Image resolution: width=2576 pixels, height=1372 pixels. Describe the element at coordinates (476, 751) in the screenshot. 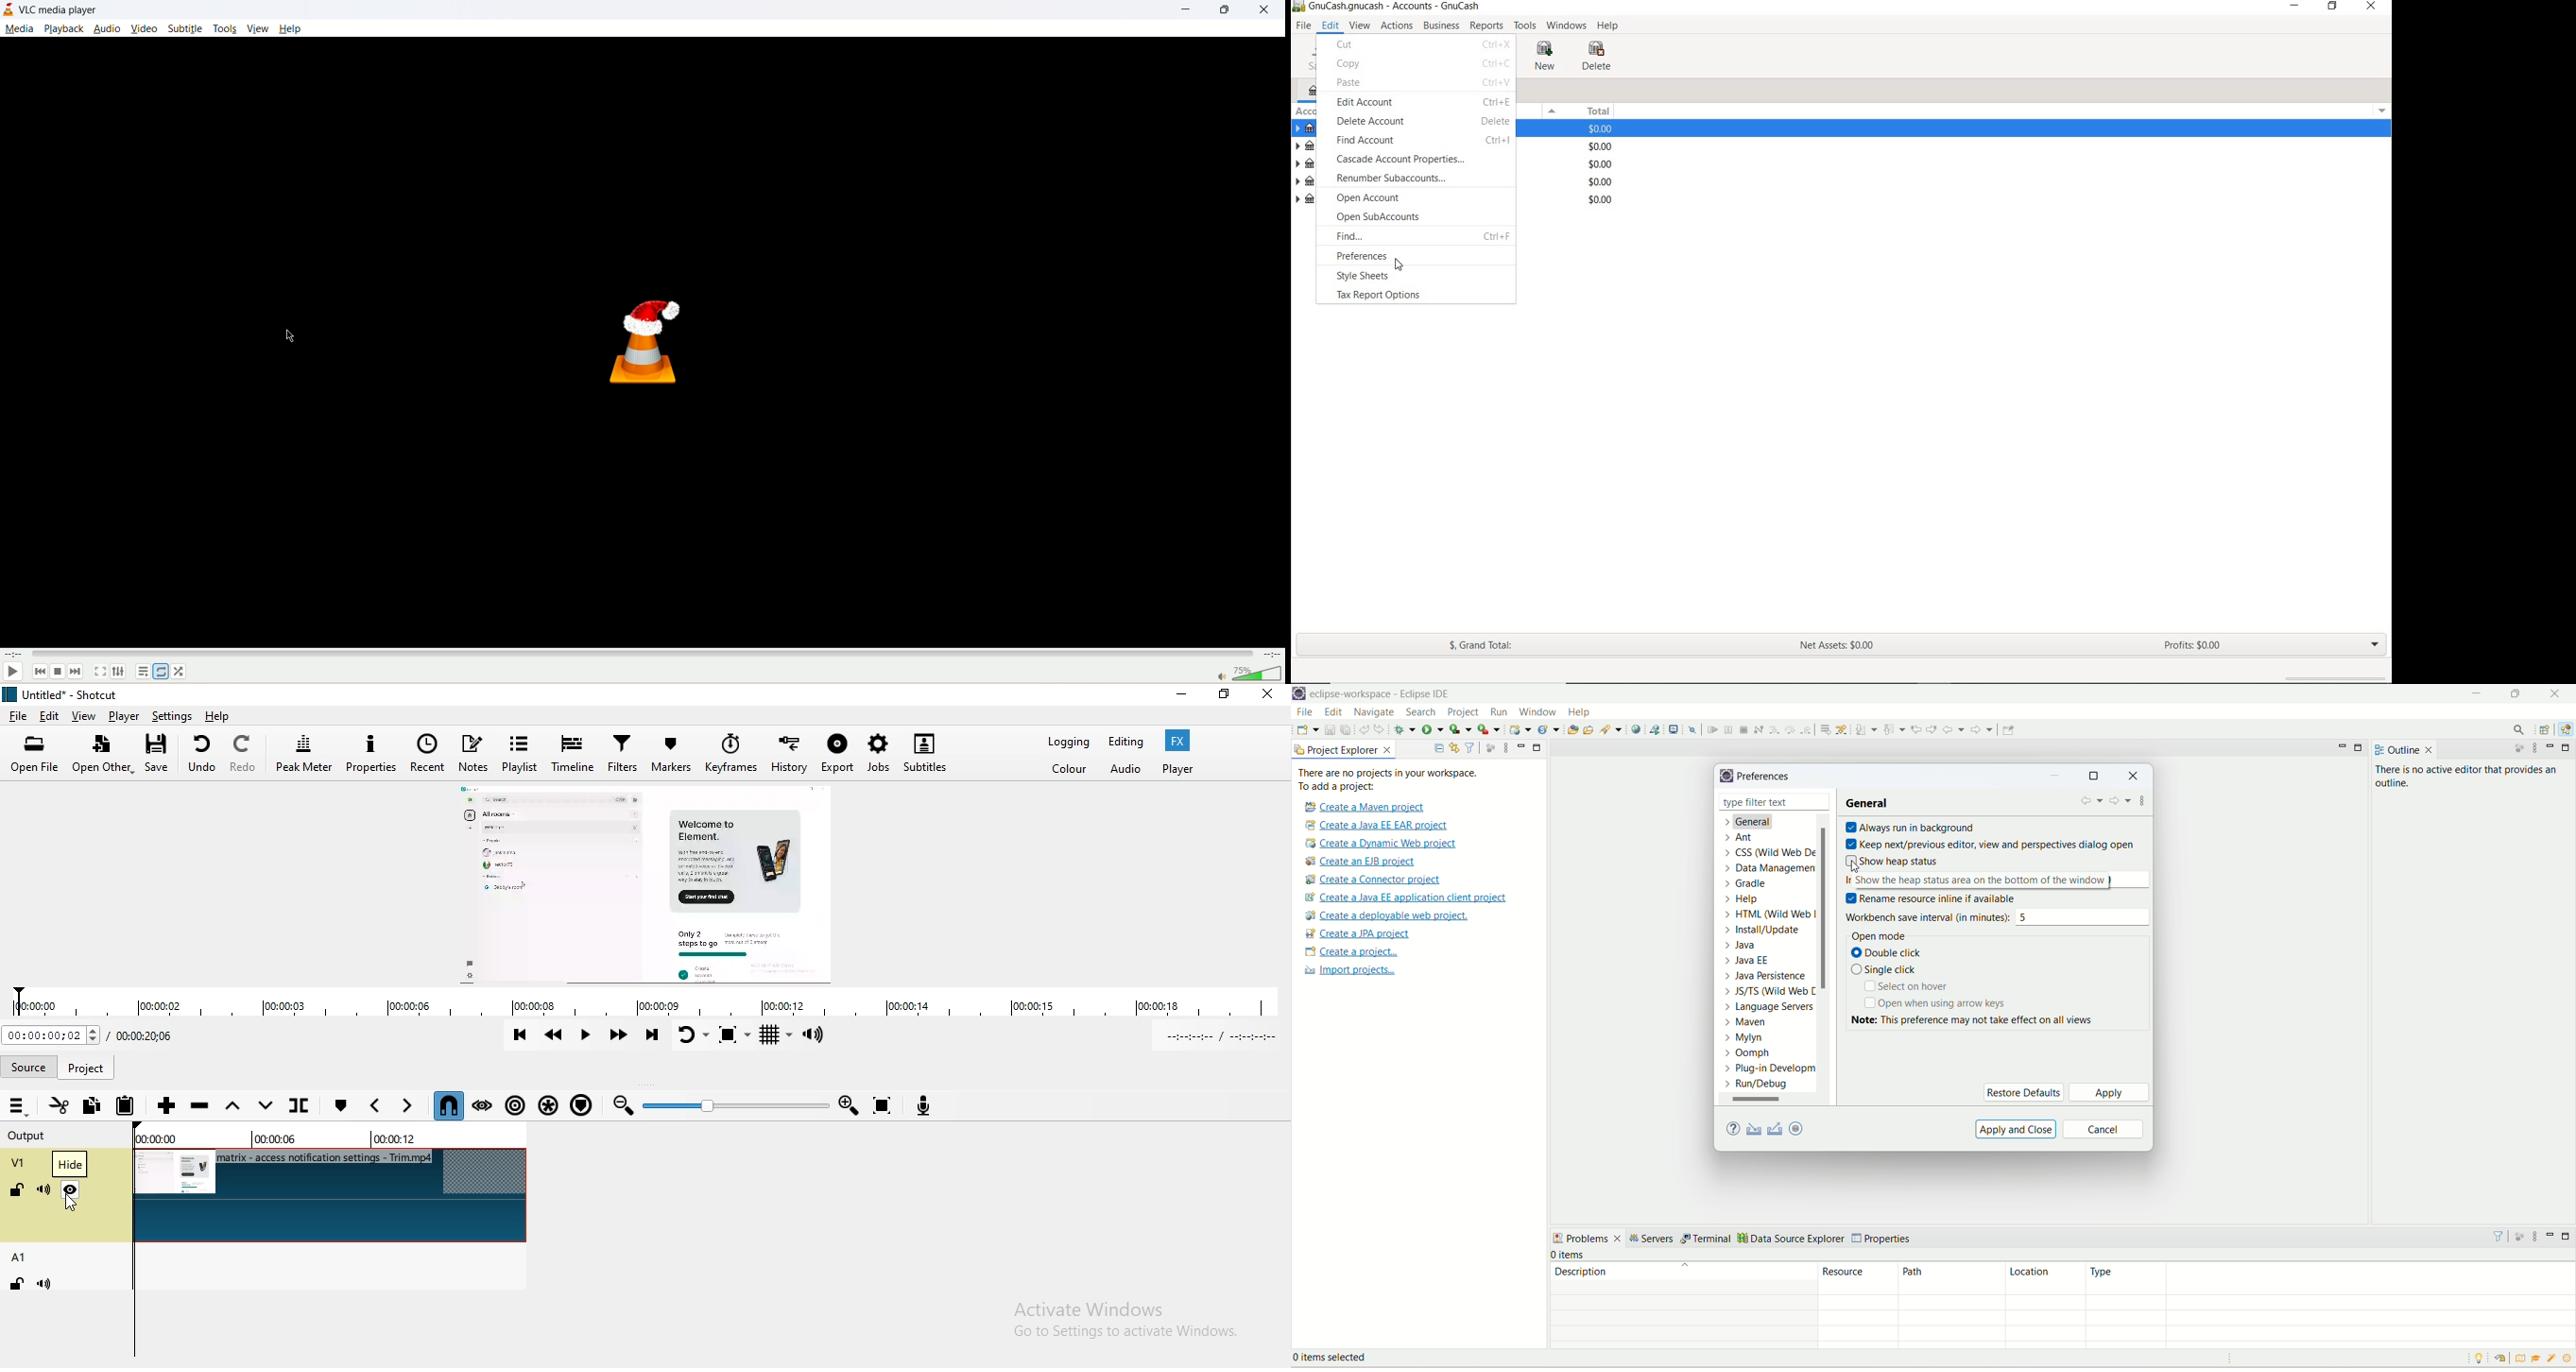

I see `Notes` at that location.